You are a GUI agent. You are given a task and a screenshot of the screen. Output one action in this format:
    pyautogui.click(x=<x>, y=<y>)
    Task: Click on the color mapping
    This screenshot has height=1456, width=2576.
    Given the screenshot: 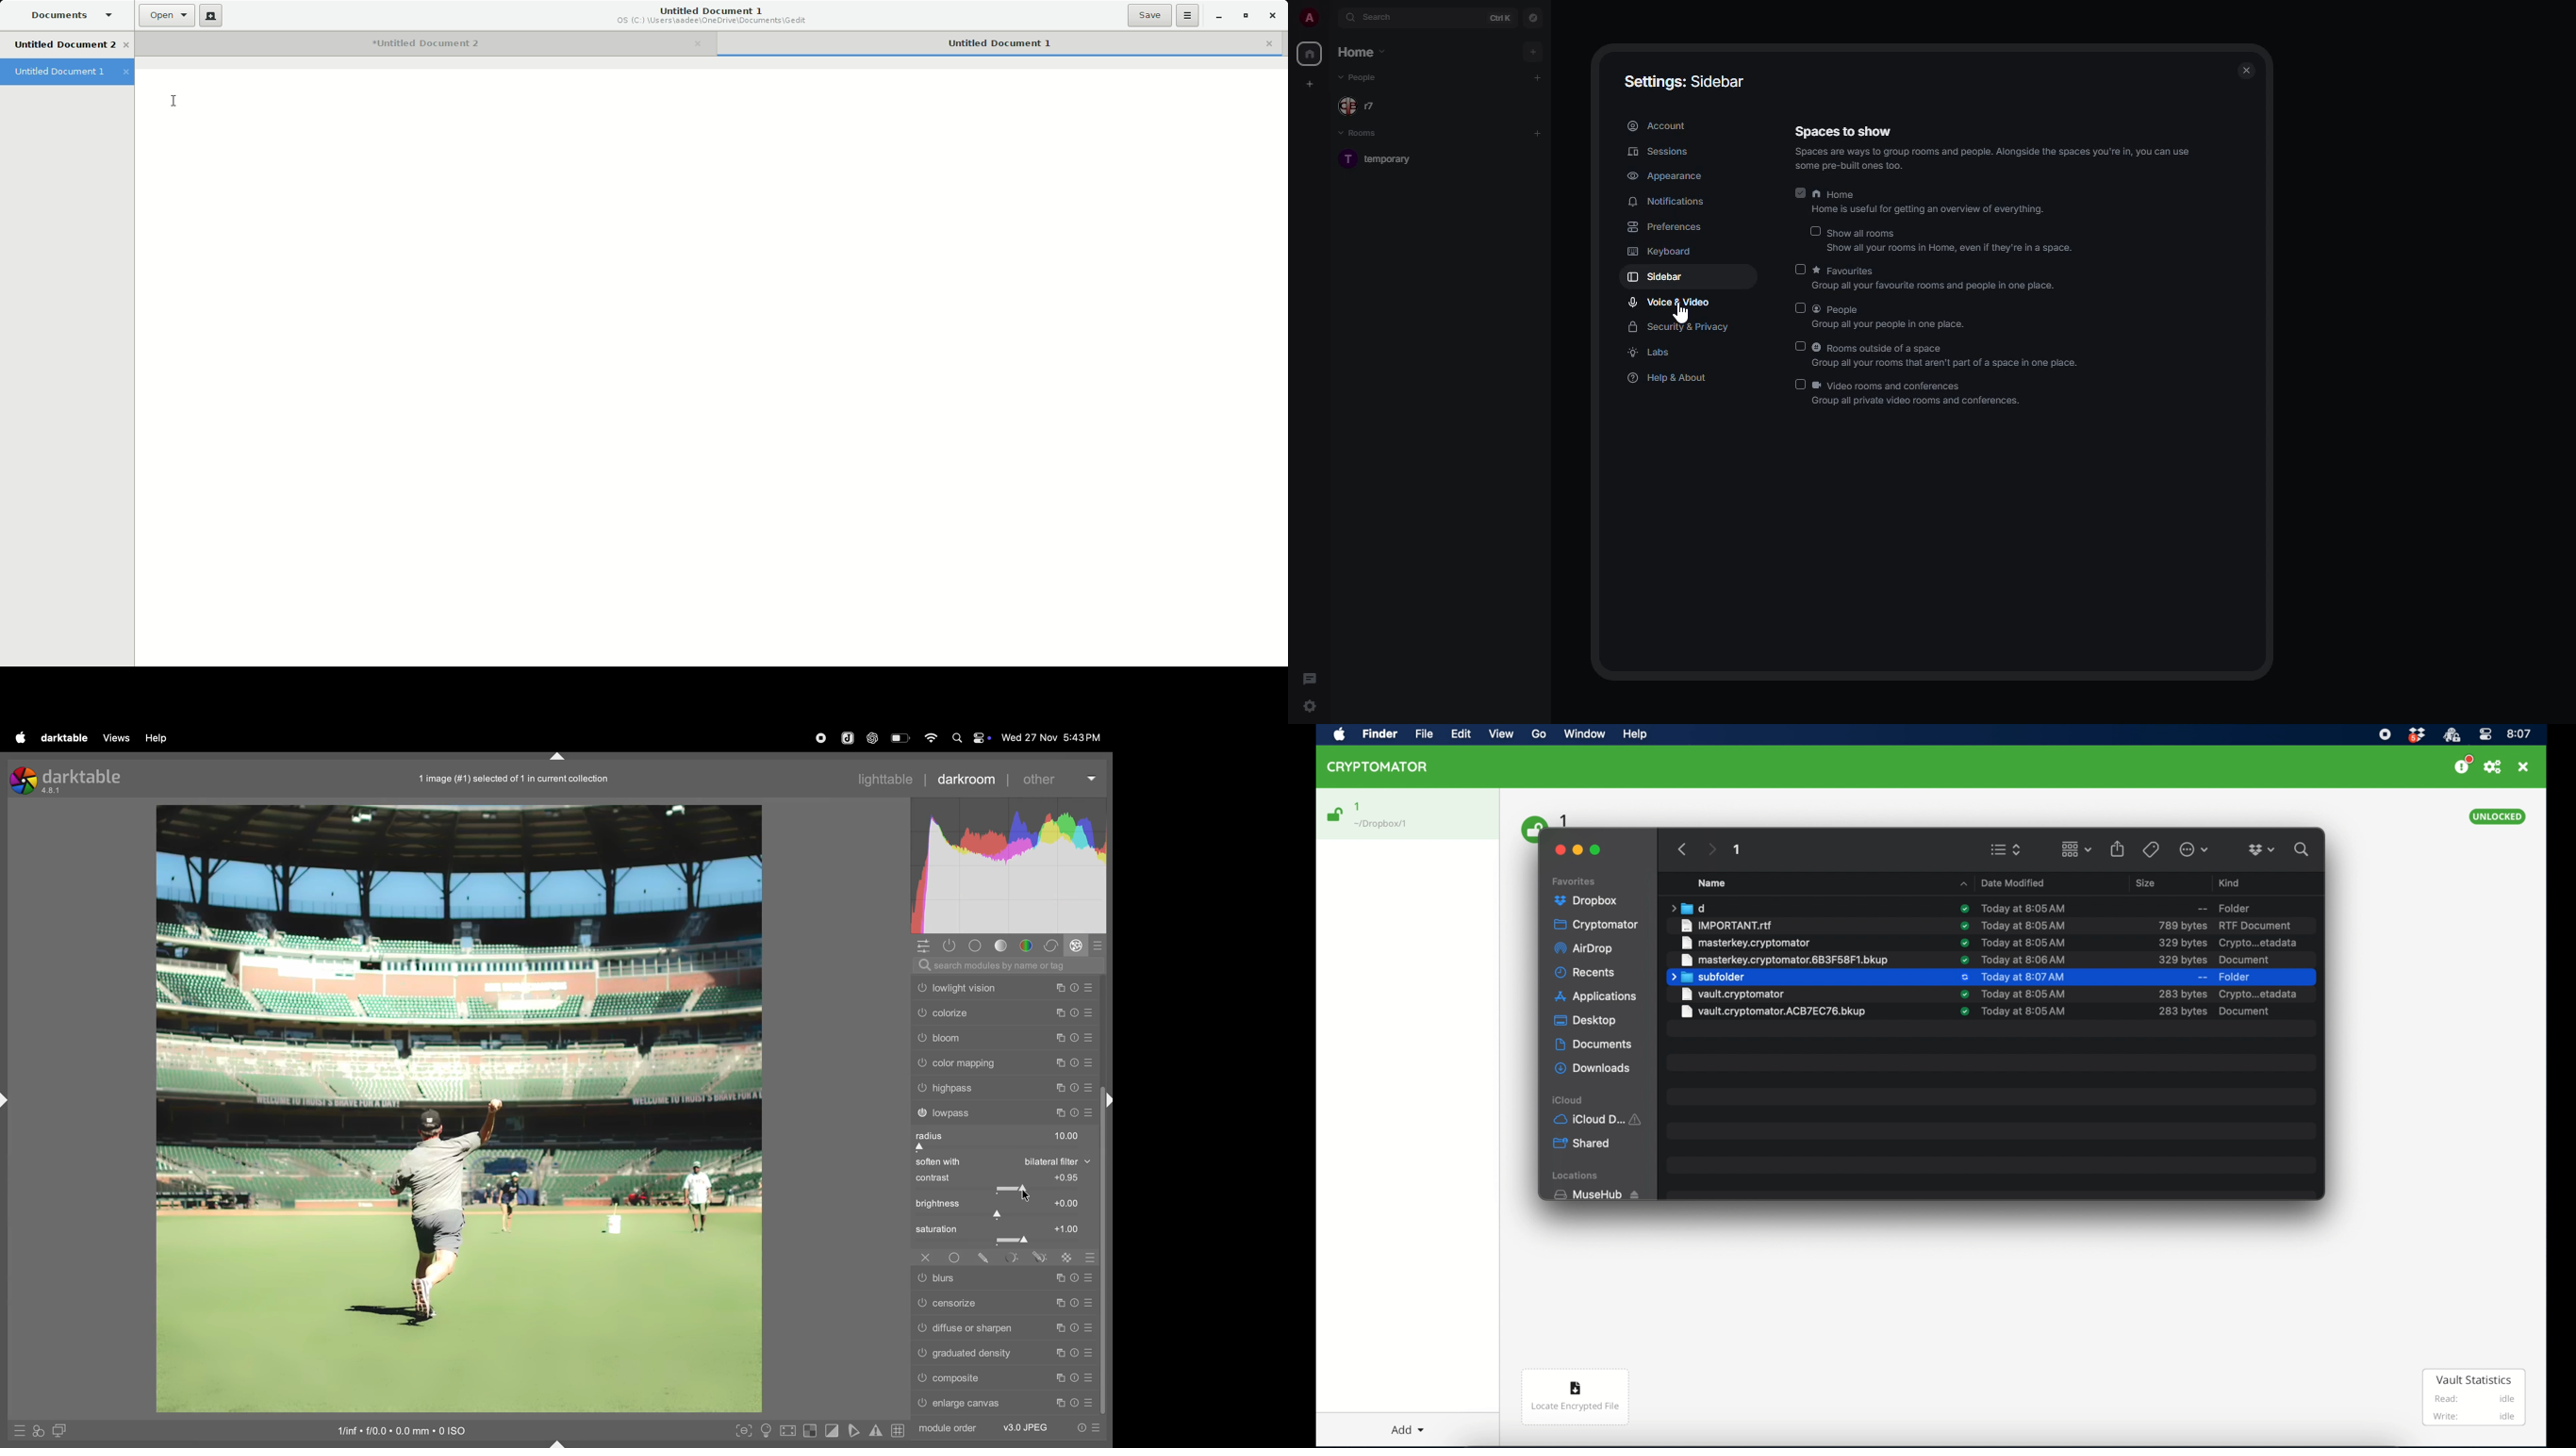 What is the action you would take?
    pyautogui.click(x=1003, y=1064)
    